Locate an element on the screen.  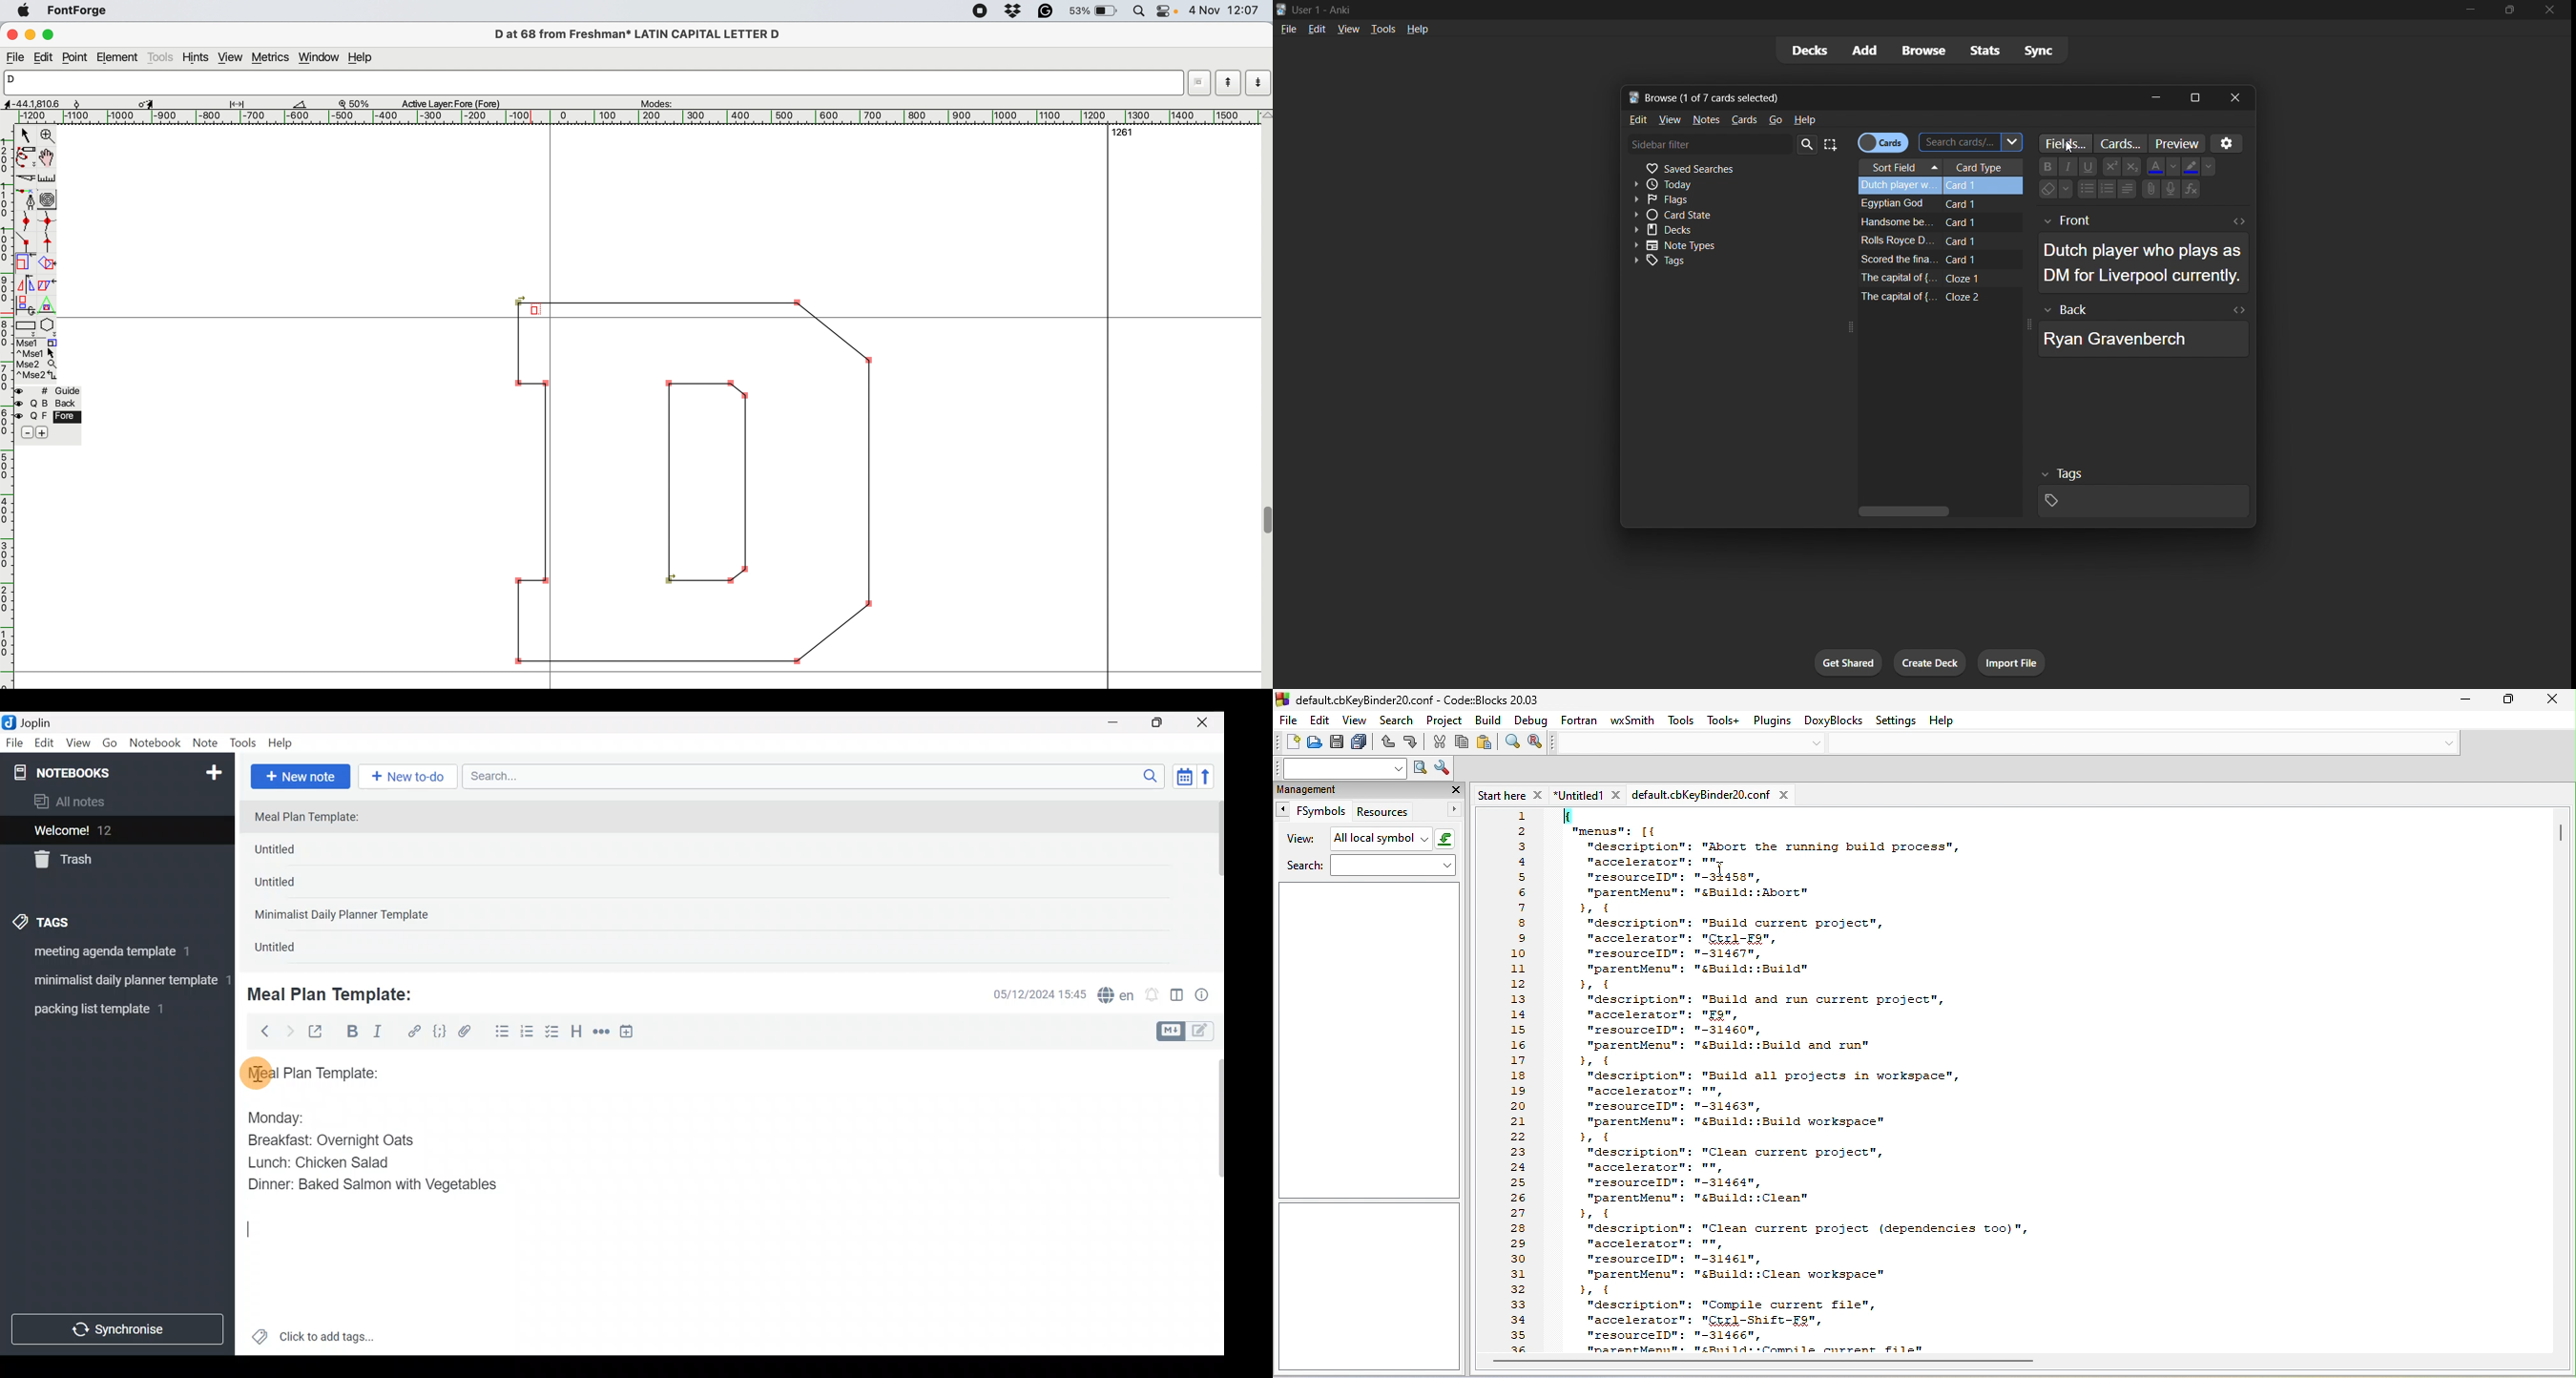
notes is located at coordinates (1706, 121).